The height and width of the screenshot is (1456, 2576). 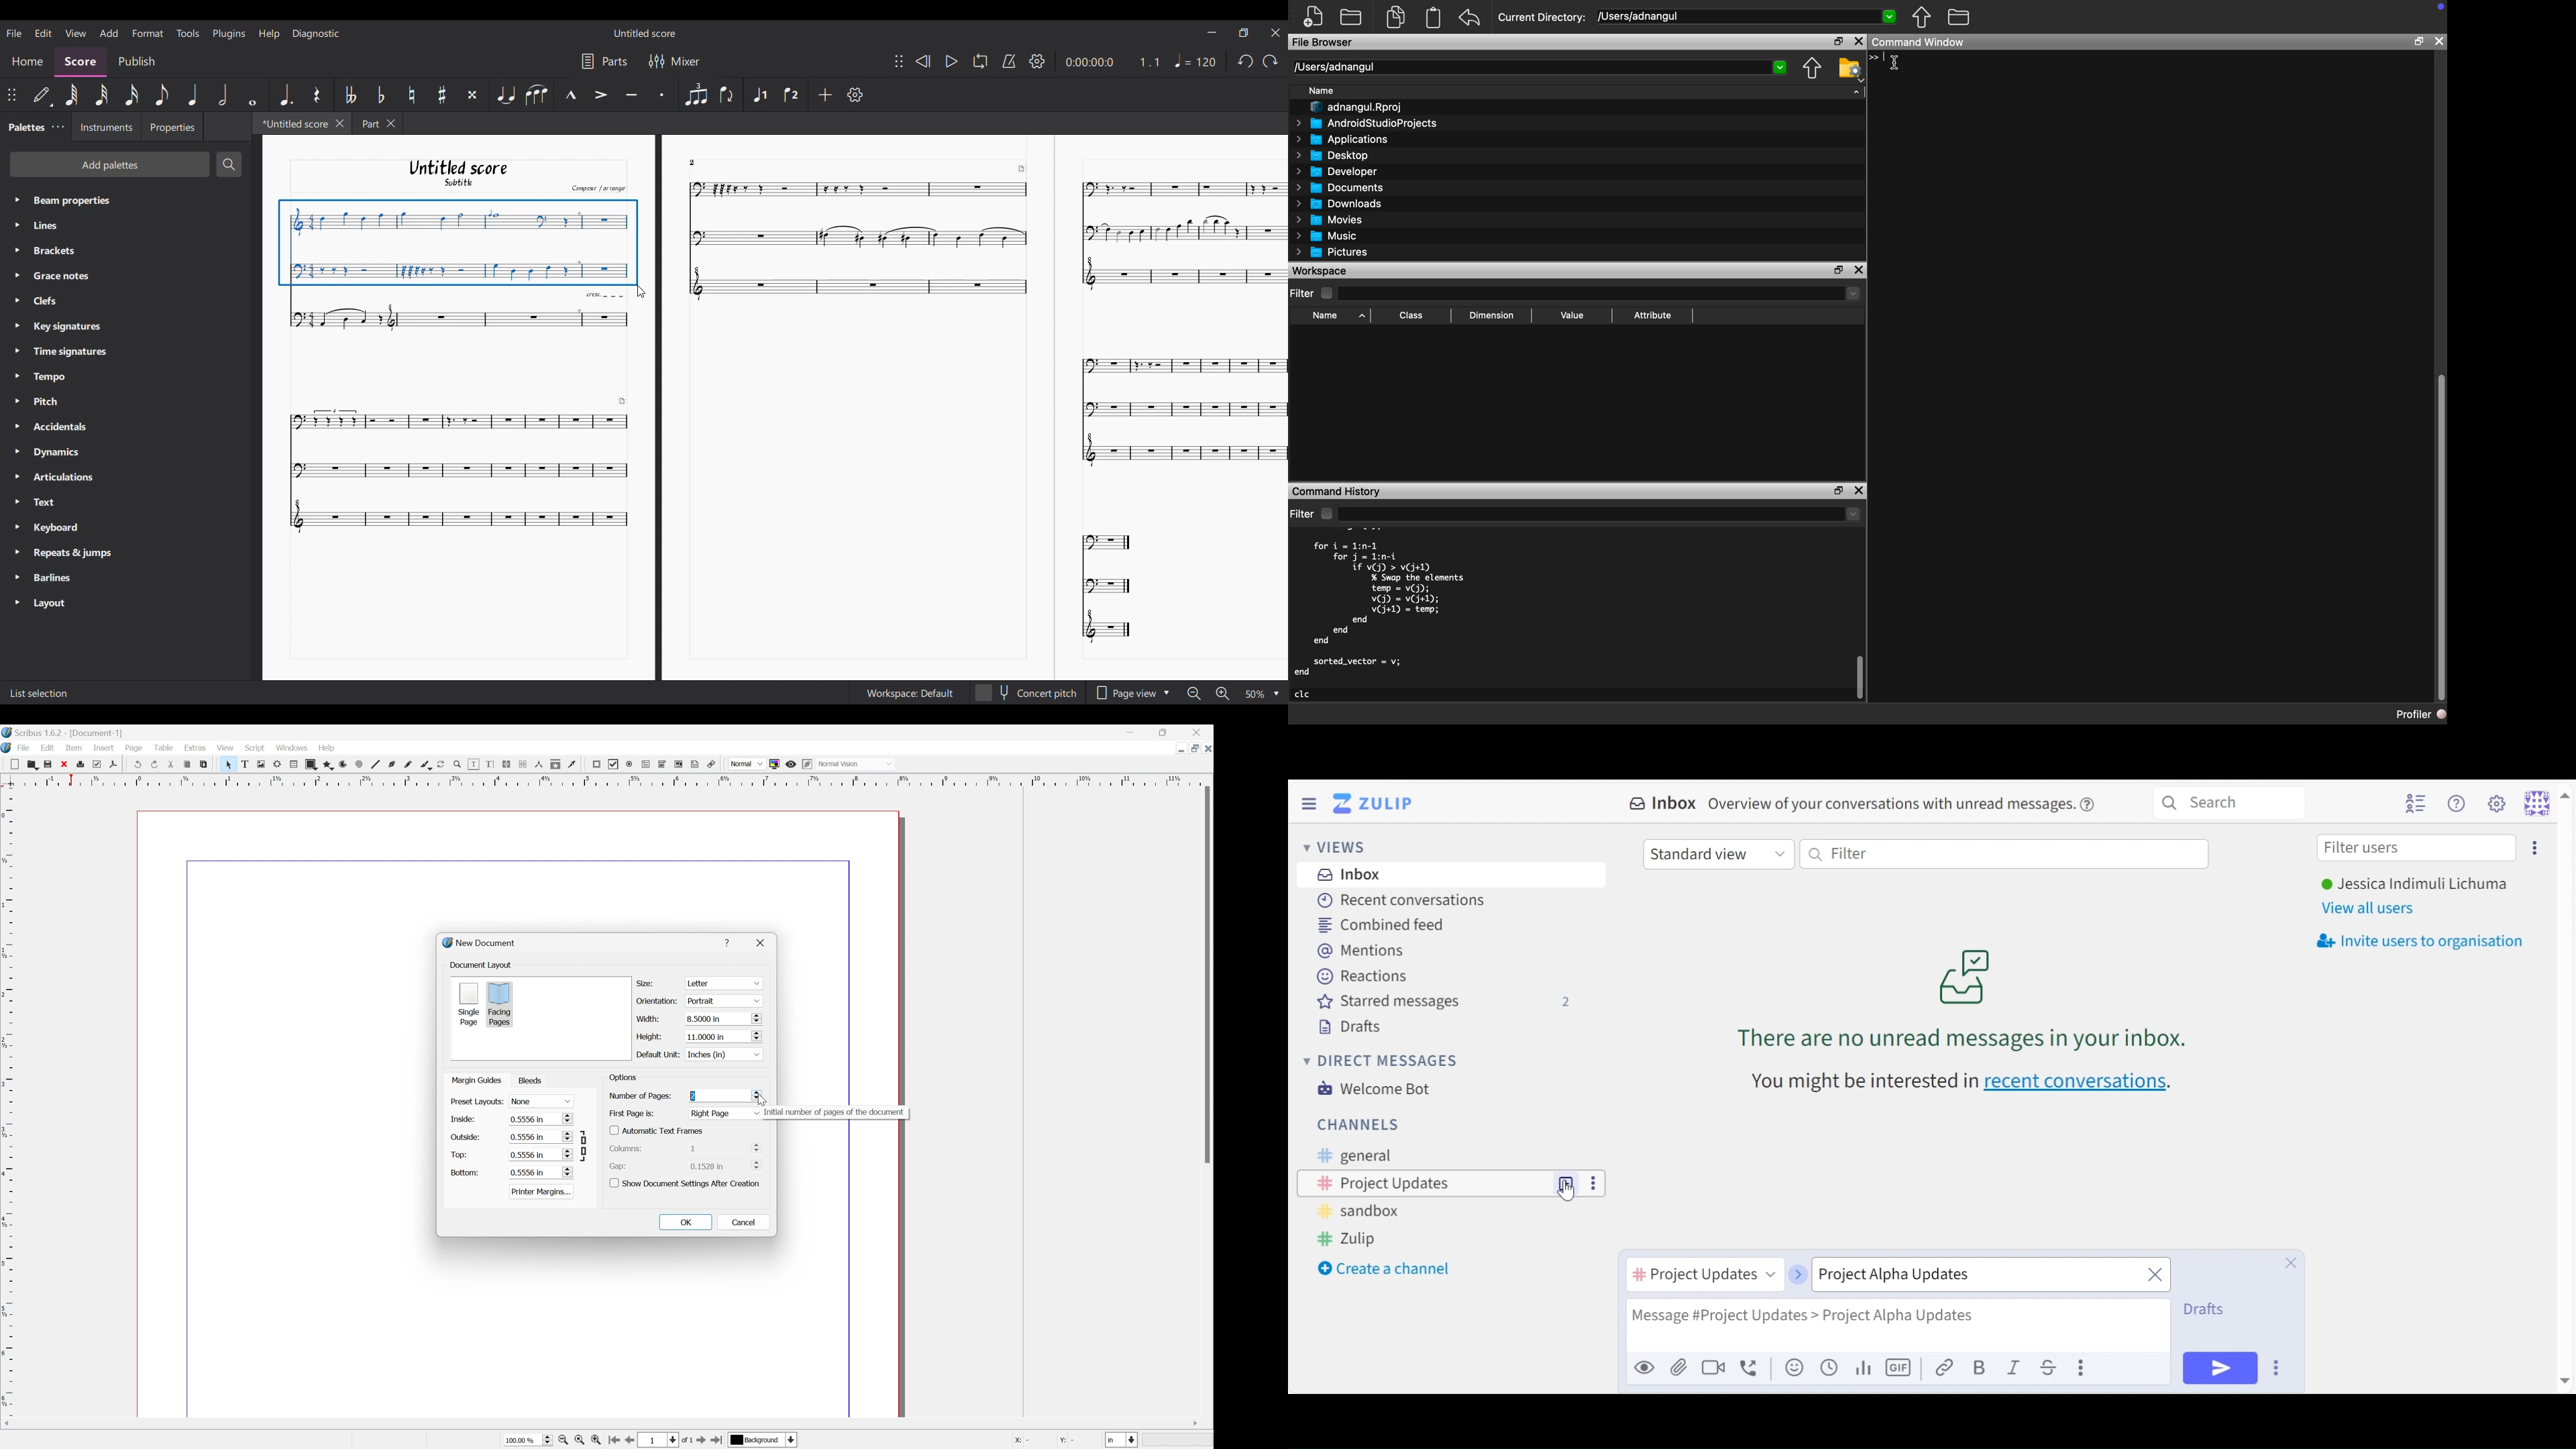 I want to click on , so click(x=14, y=529).